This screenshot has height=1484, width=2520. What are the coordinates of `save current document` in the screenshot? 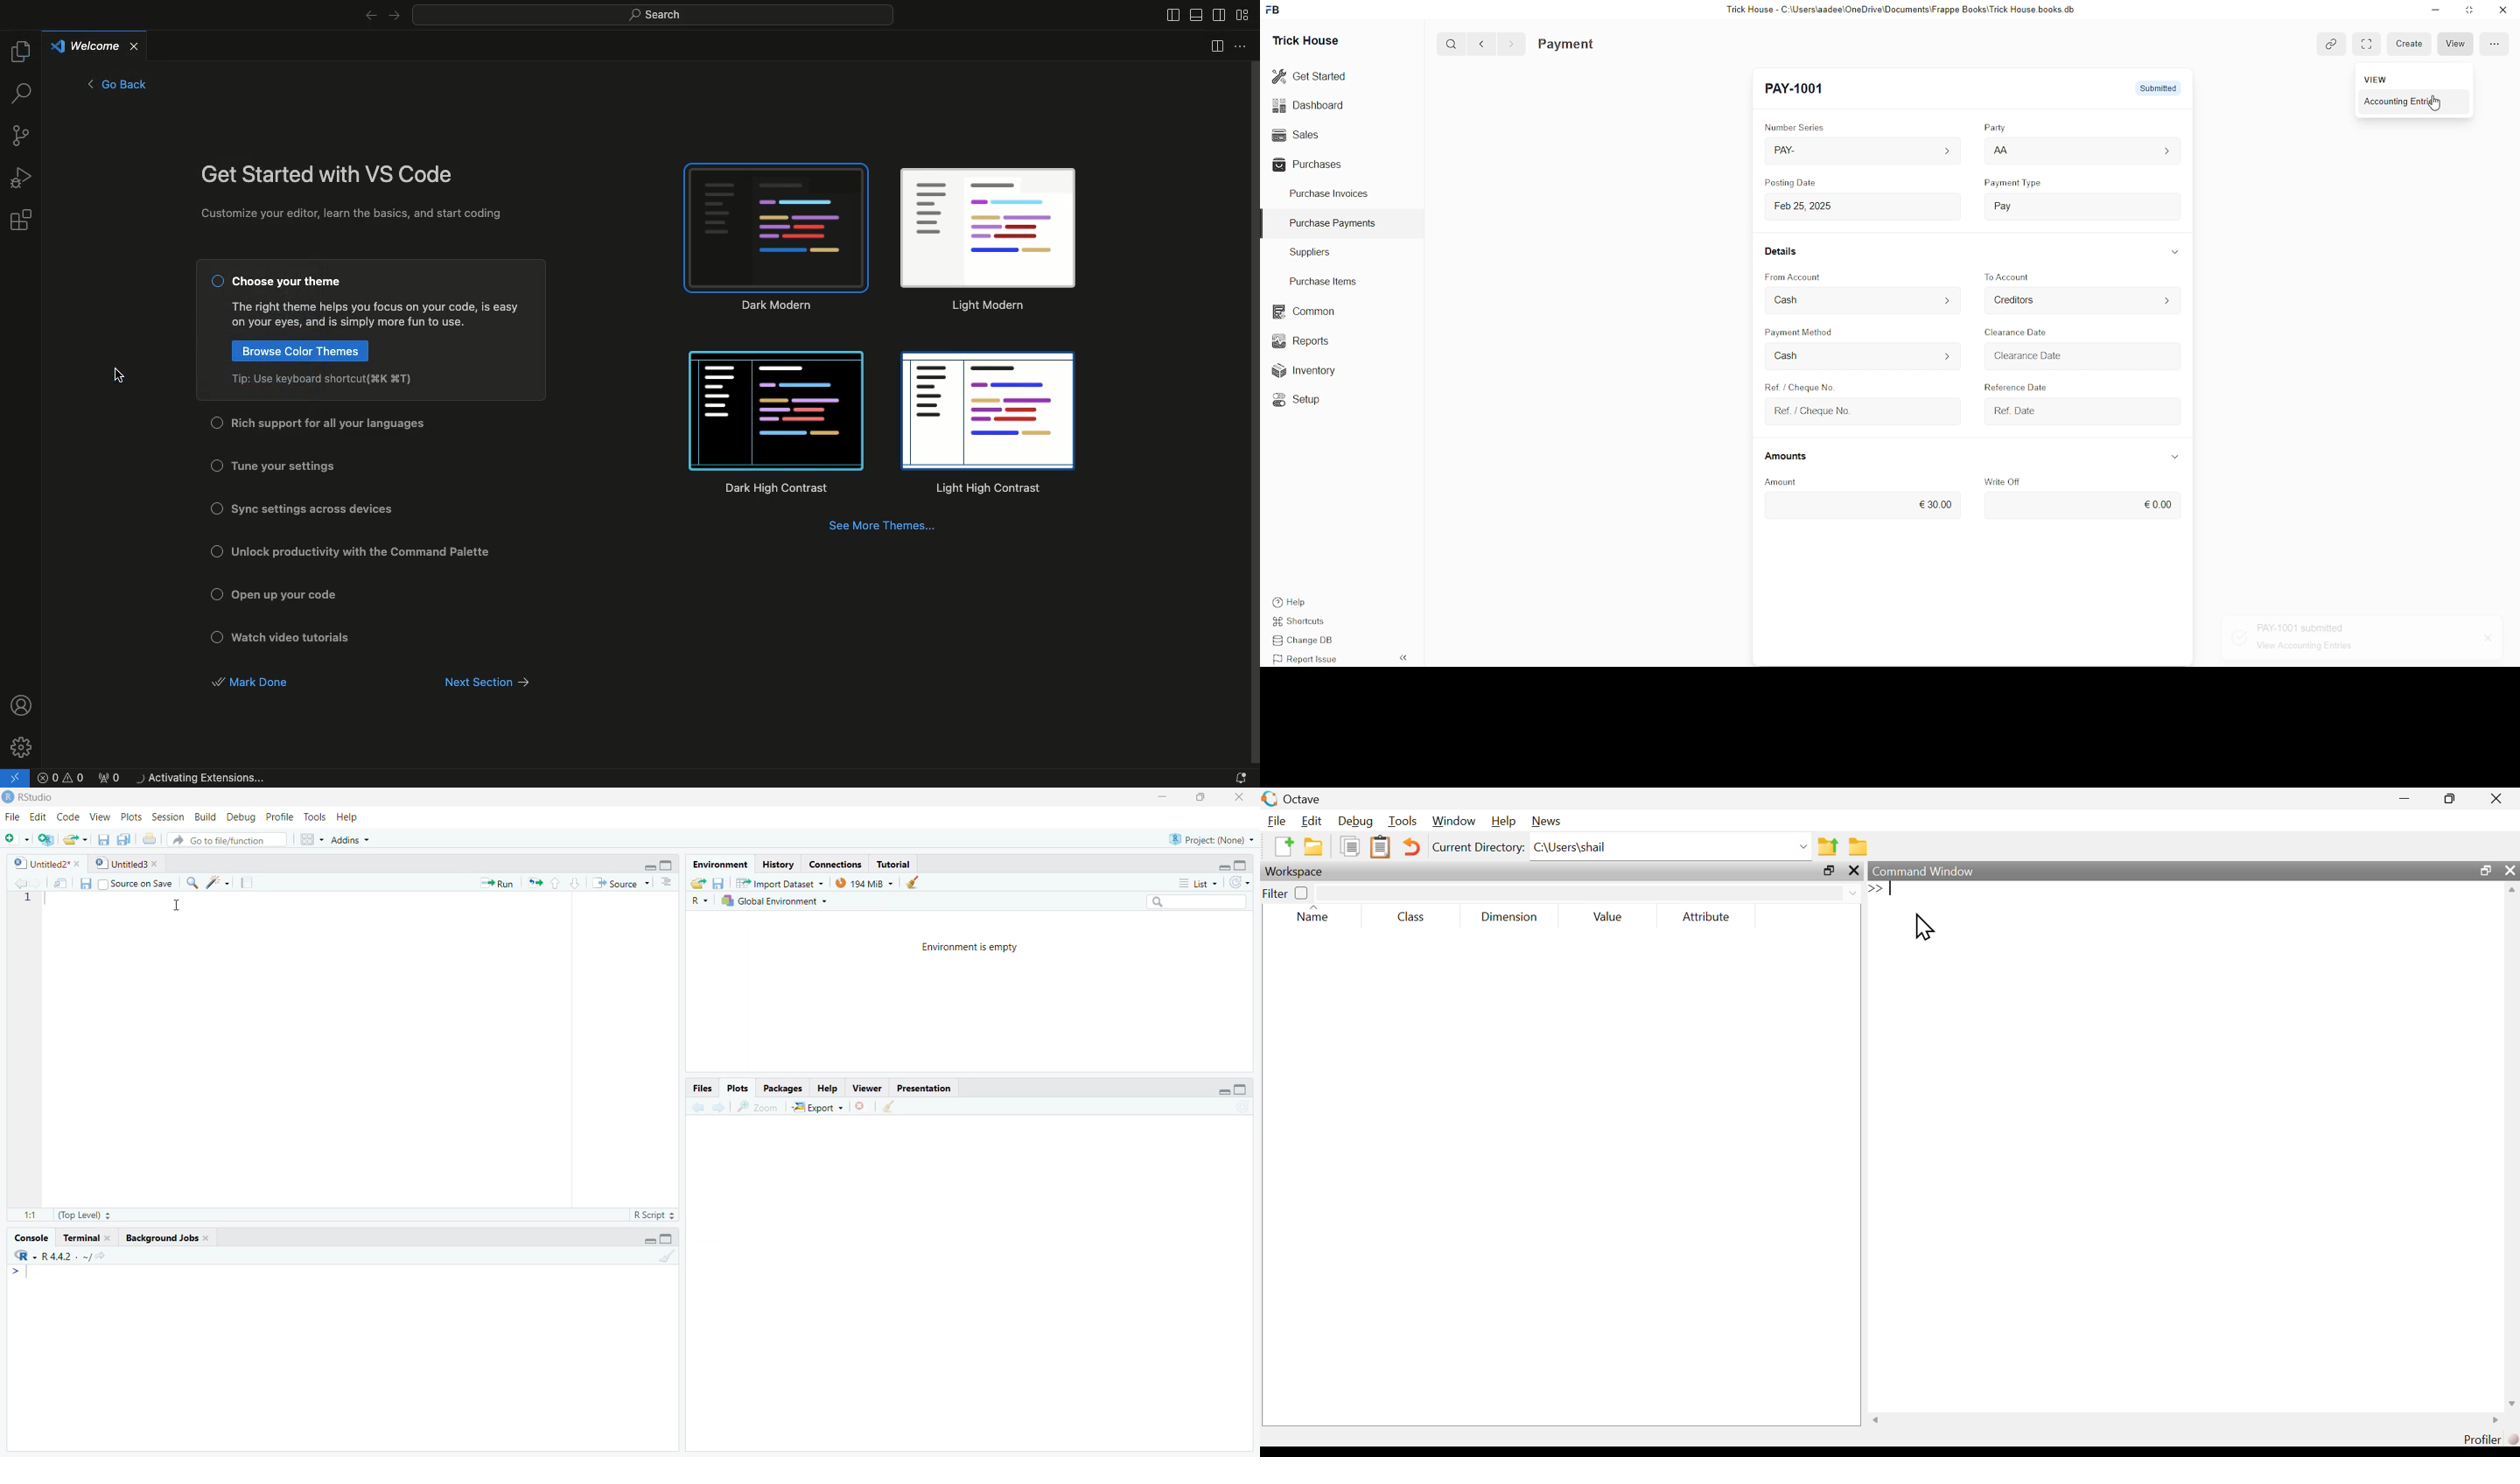 It's located at (104, 839).